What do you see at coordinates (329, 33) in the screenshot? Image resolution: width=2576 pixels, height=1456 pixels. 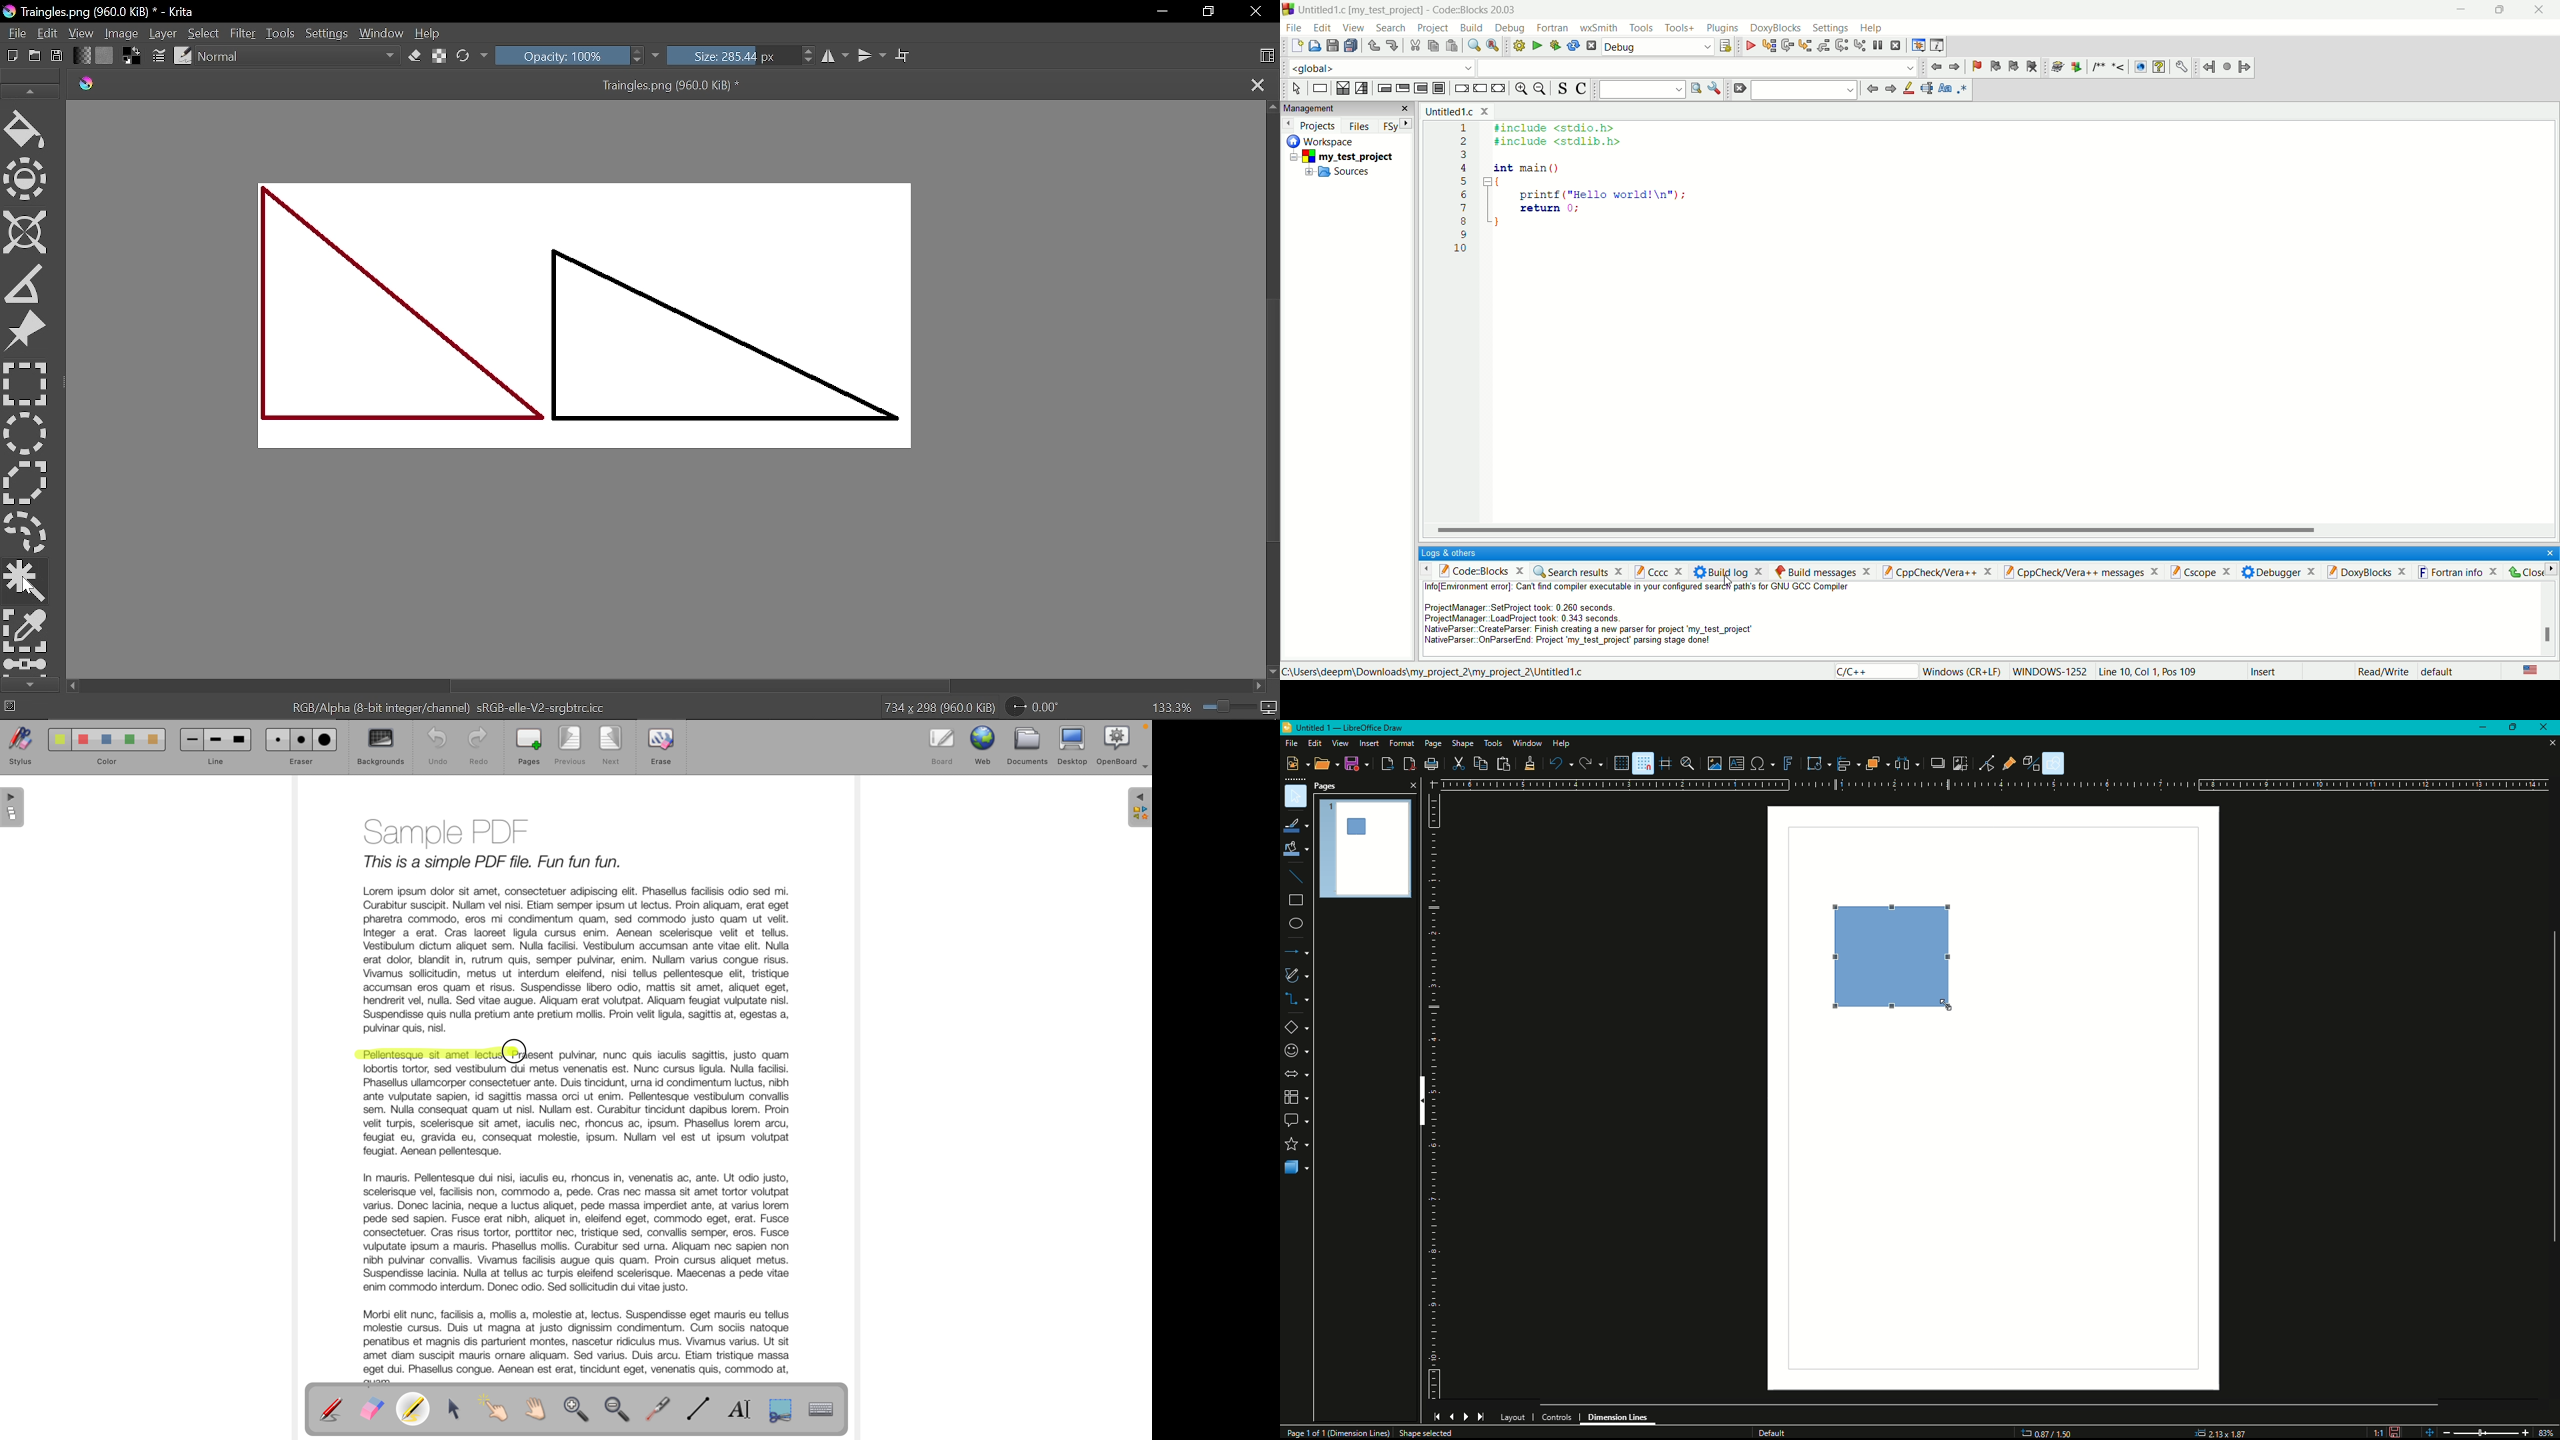 I see `Settings` at bounding box center [329, 33].